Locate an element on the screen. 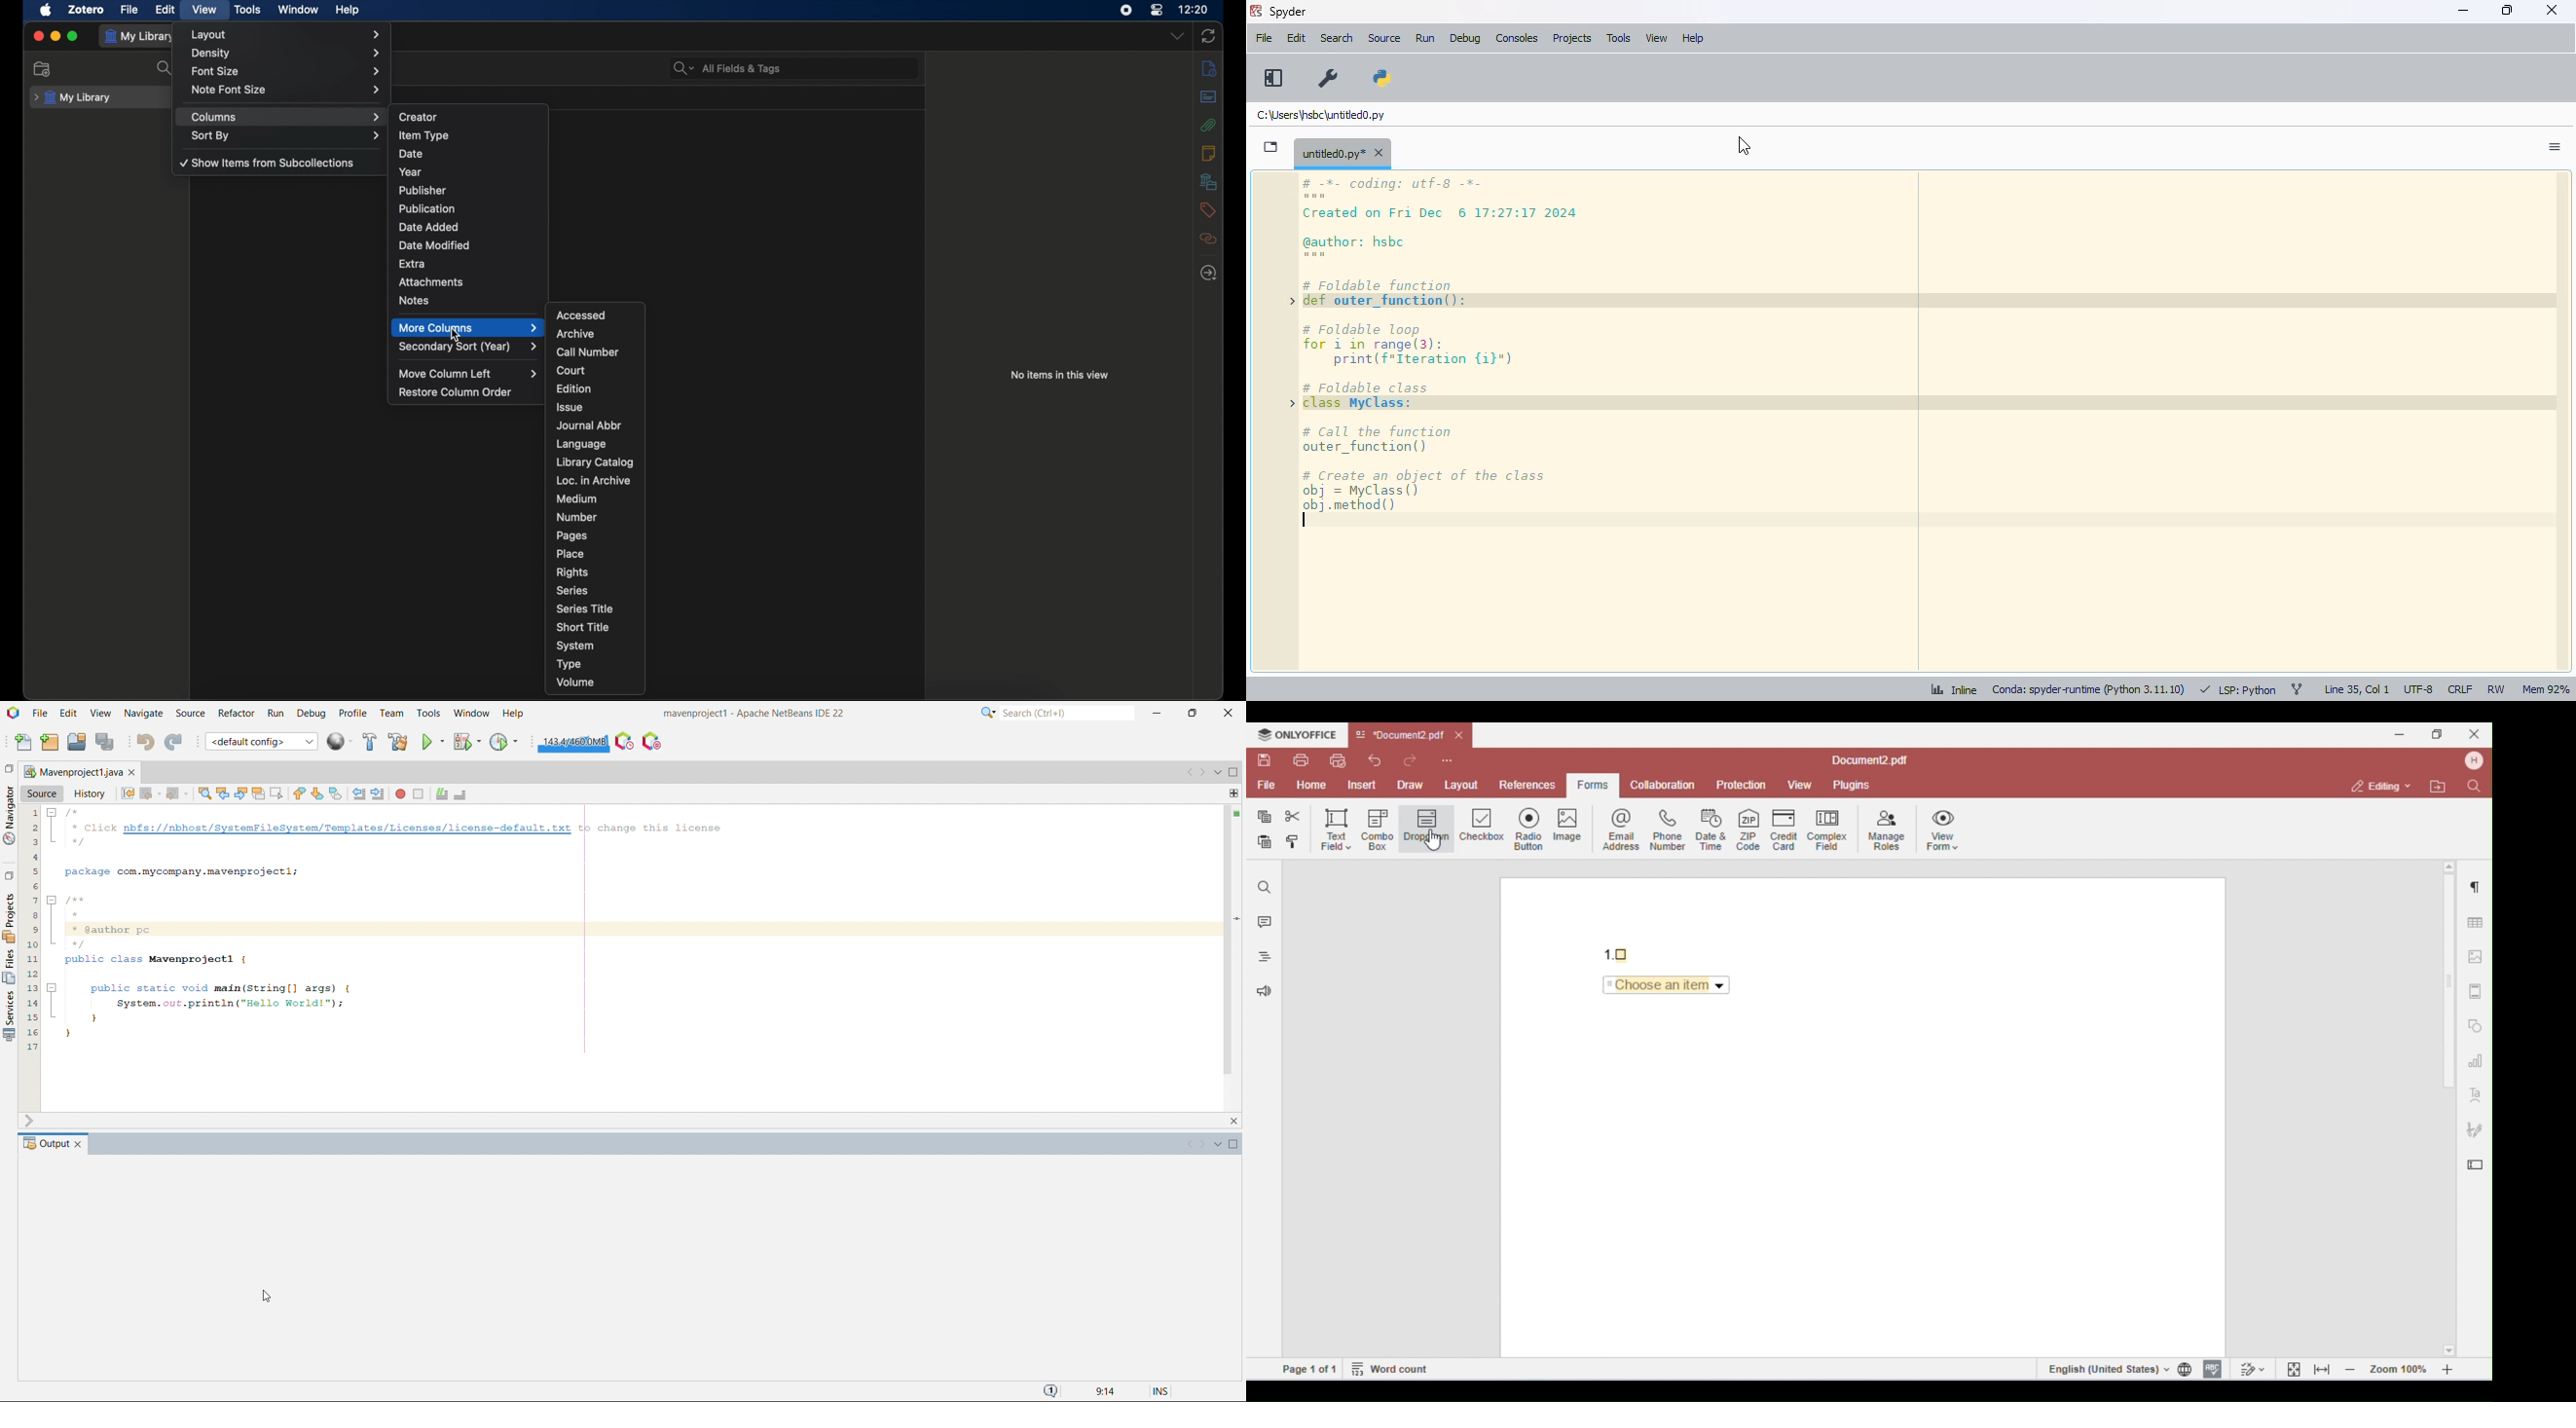 This screenshot has height=1428, width=2576. rights is located at coordinates (572, 573).